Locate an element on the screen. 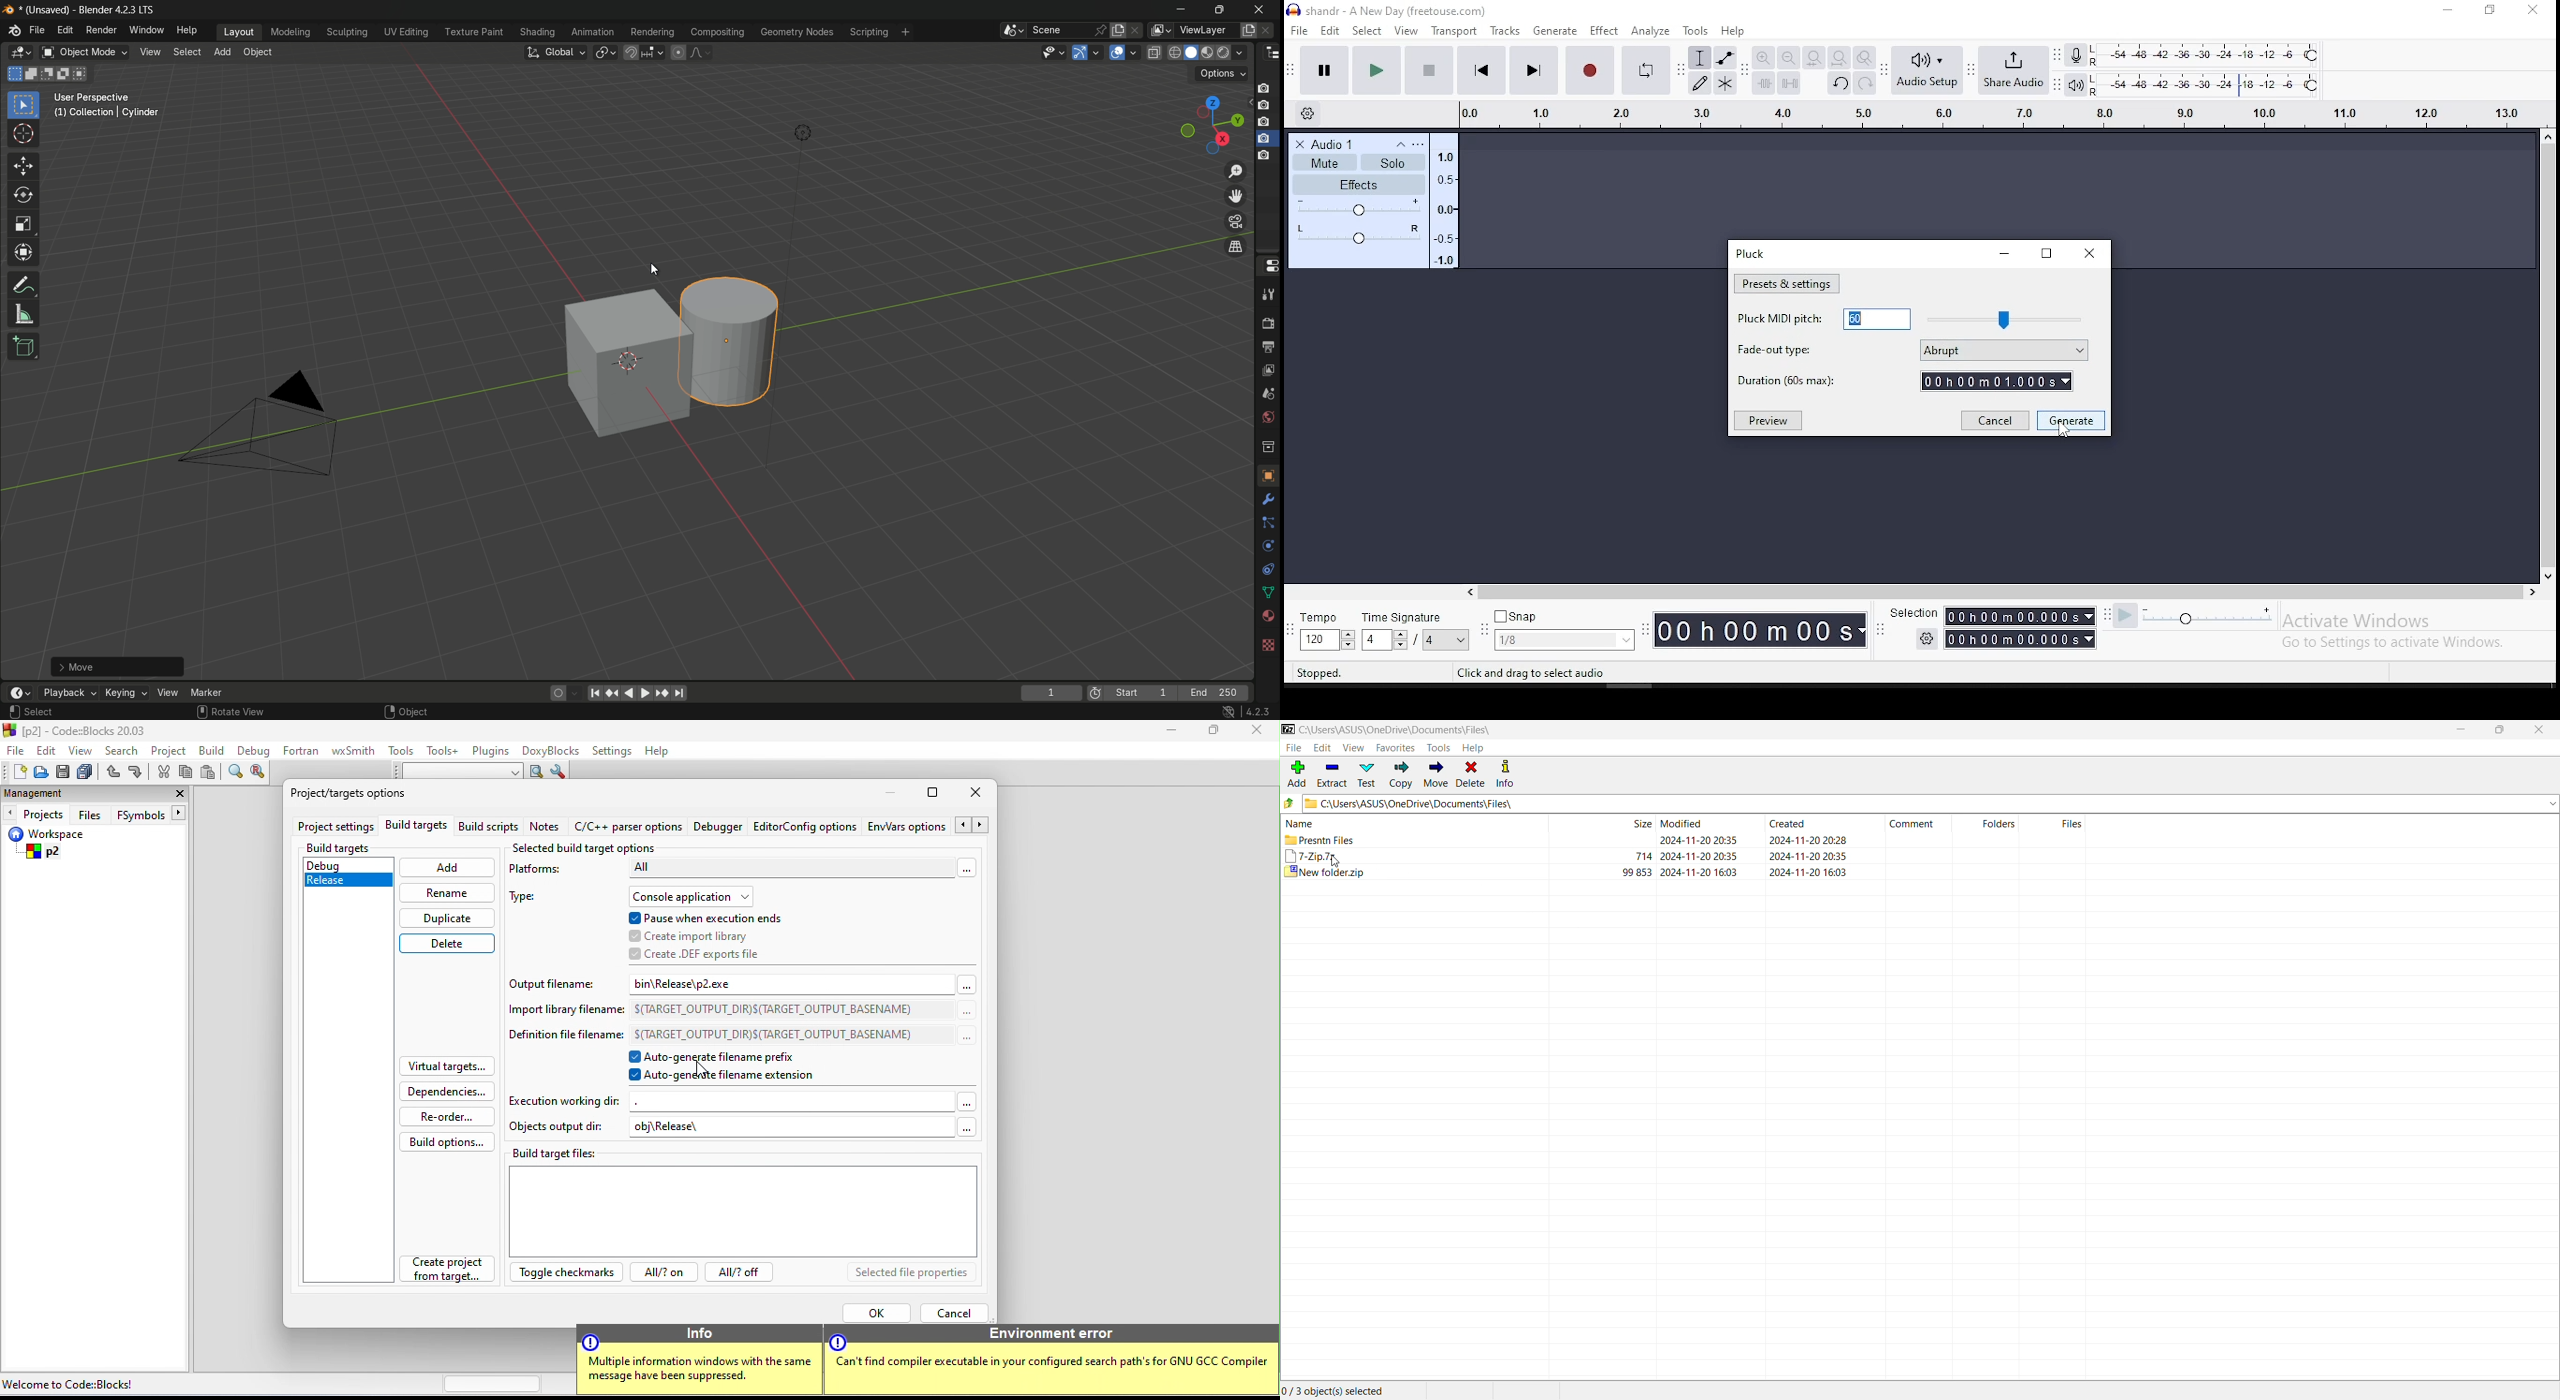  tools is located at coordinates (1267, 292).